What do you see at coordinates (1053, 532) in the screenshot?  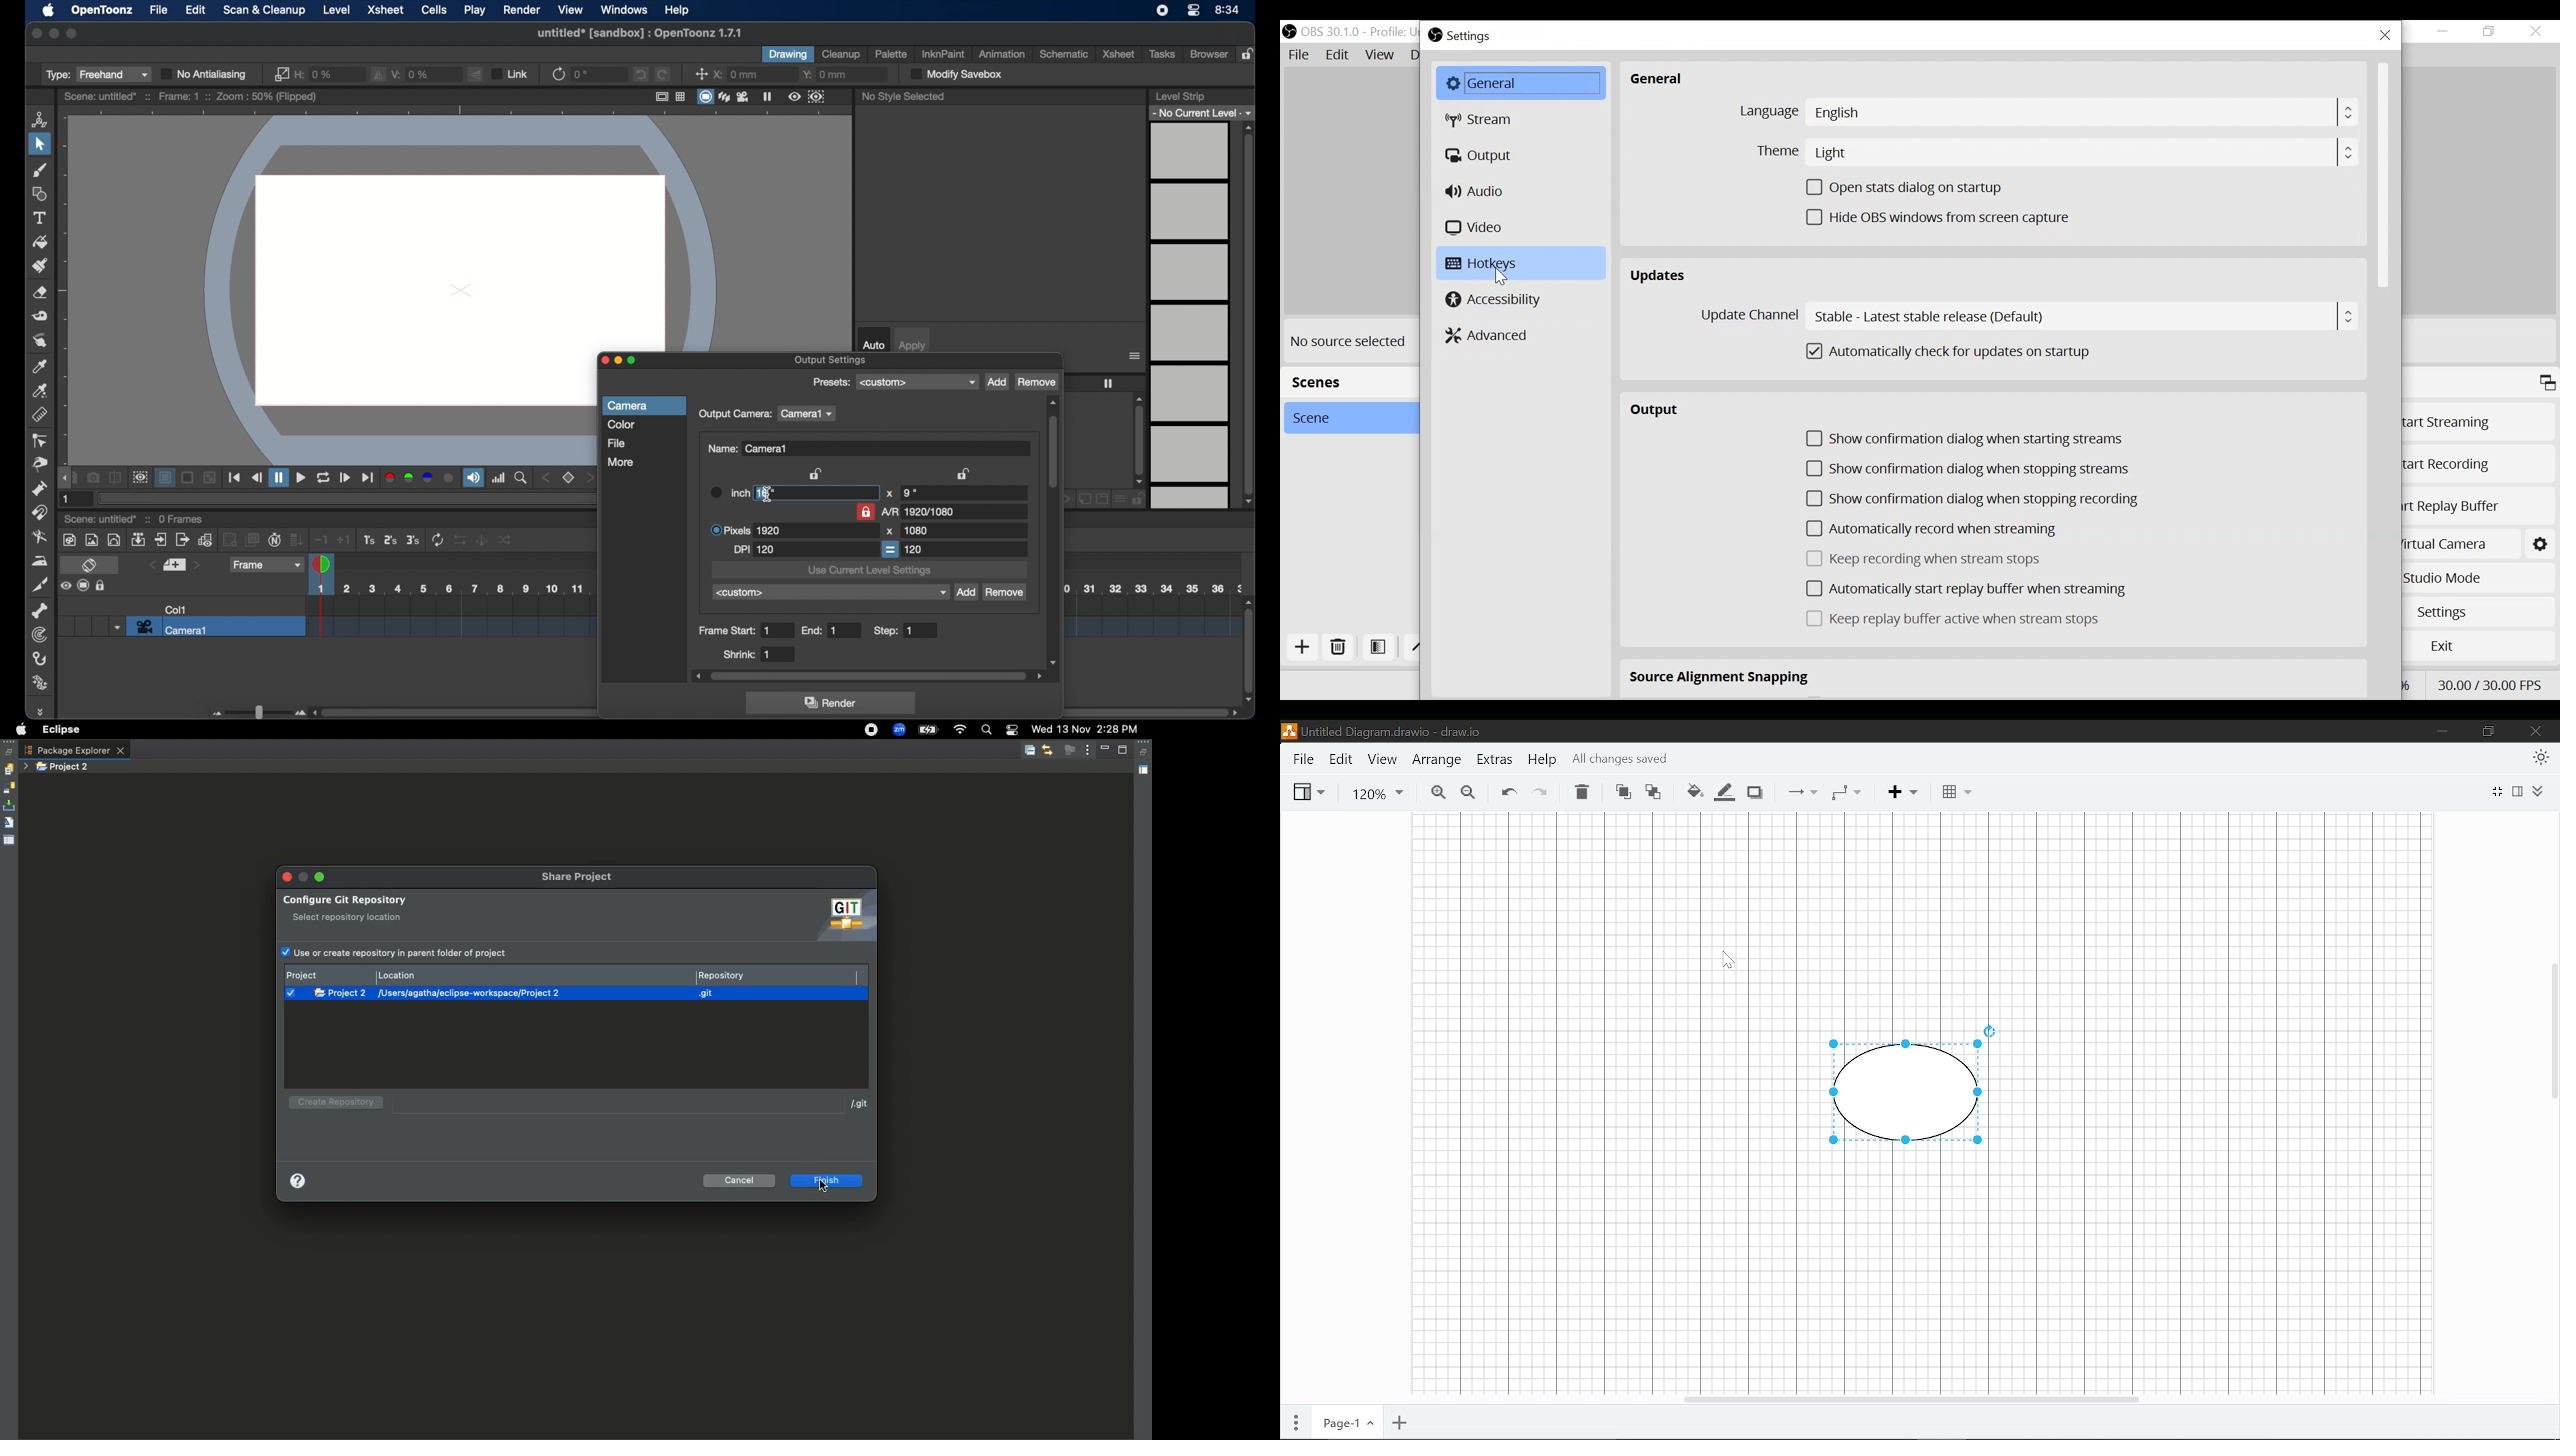 I see `scroll box` at bounding box center [1053, 532].